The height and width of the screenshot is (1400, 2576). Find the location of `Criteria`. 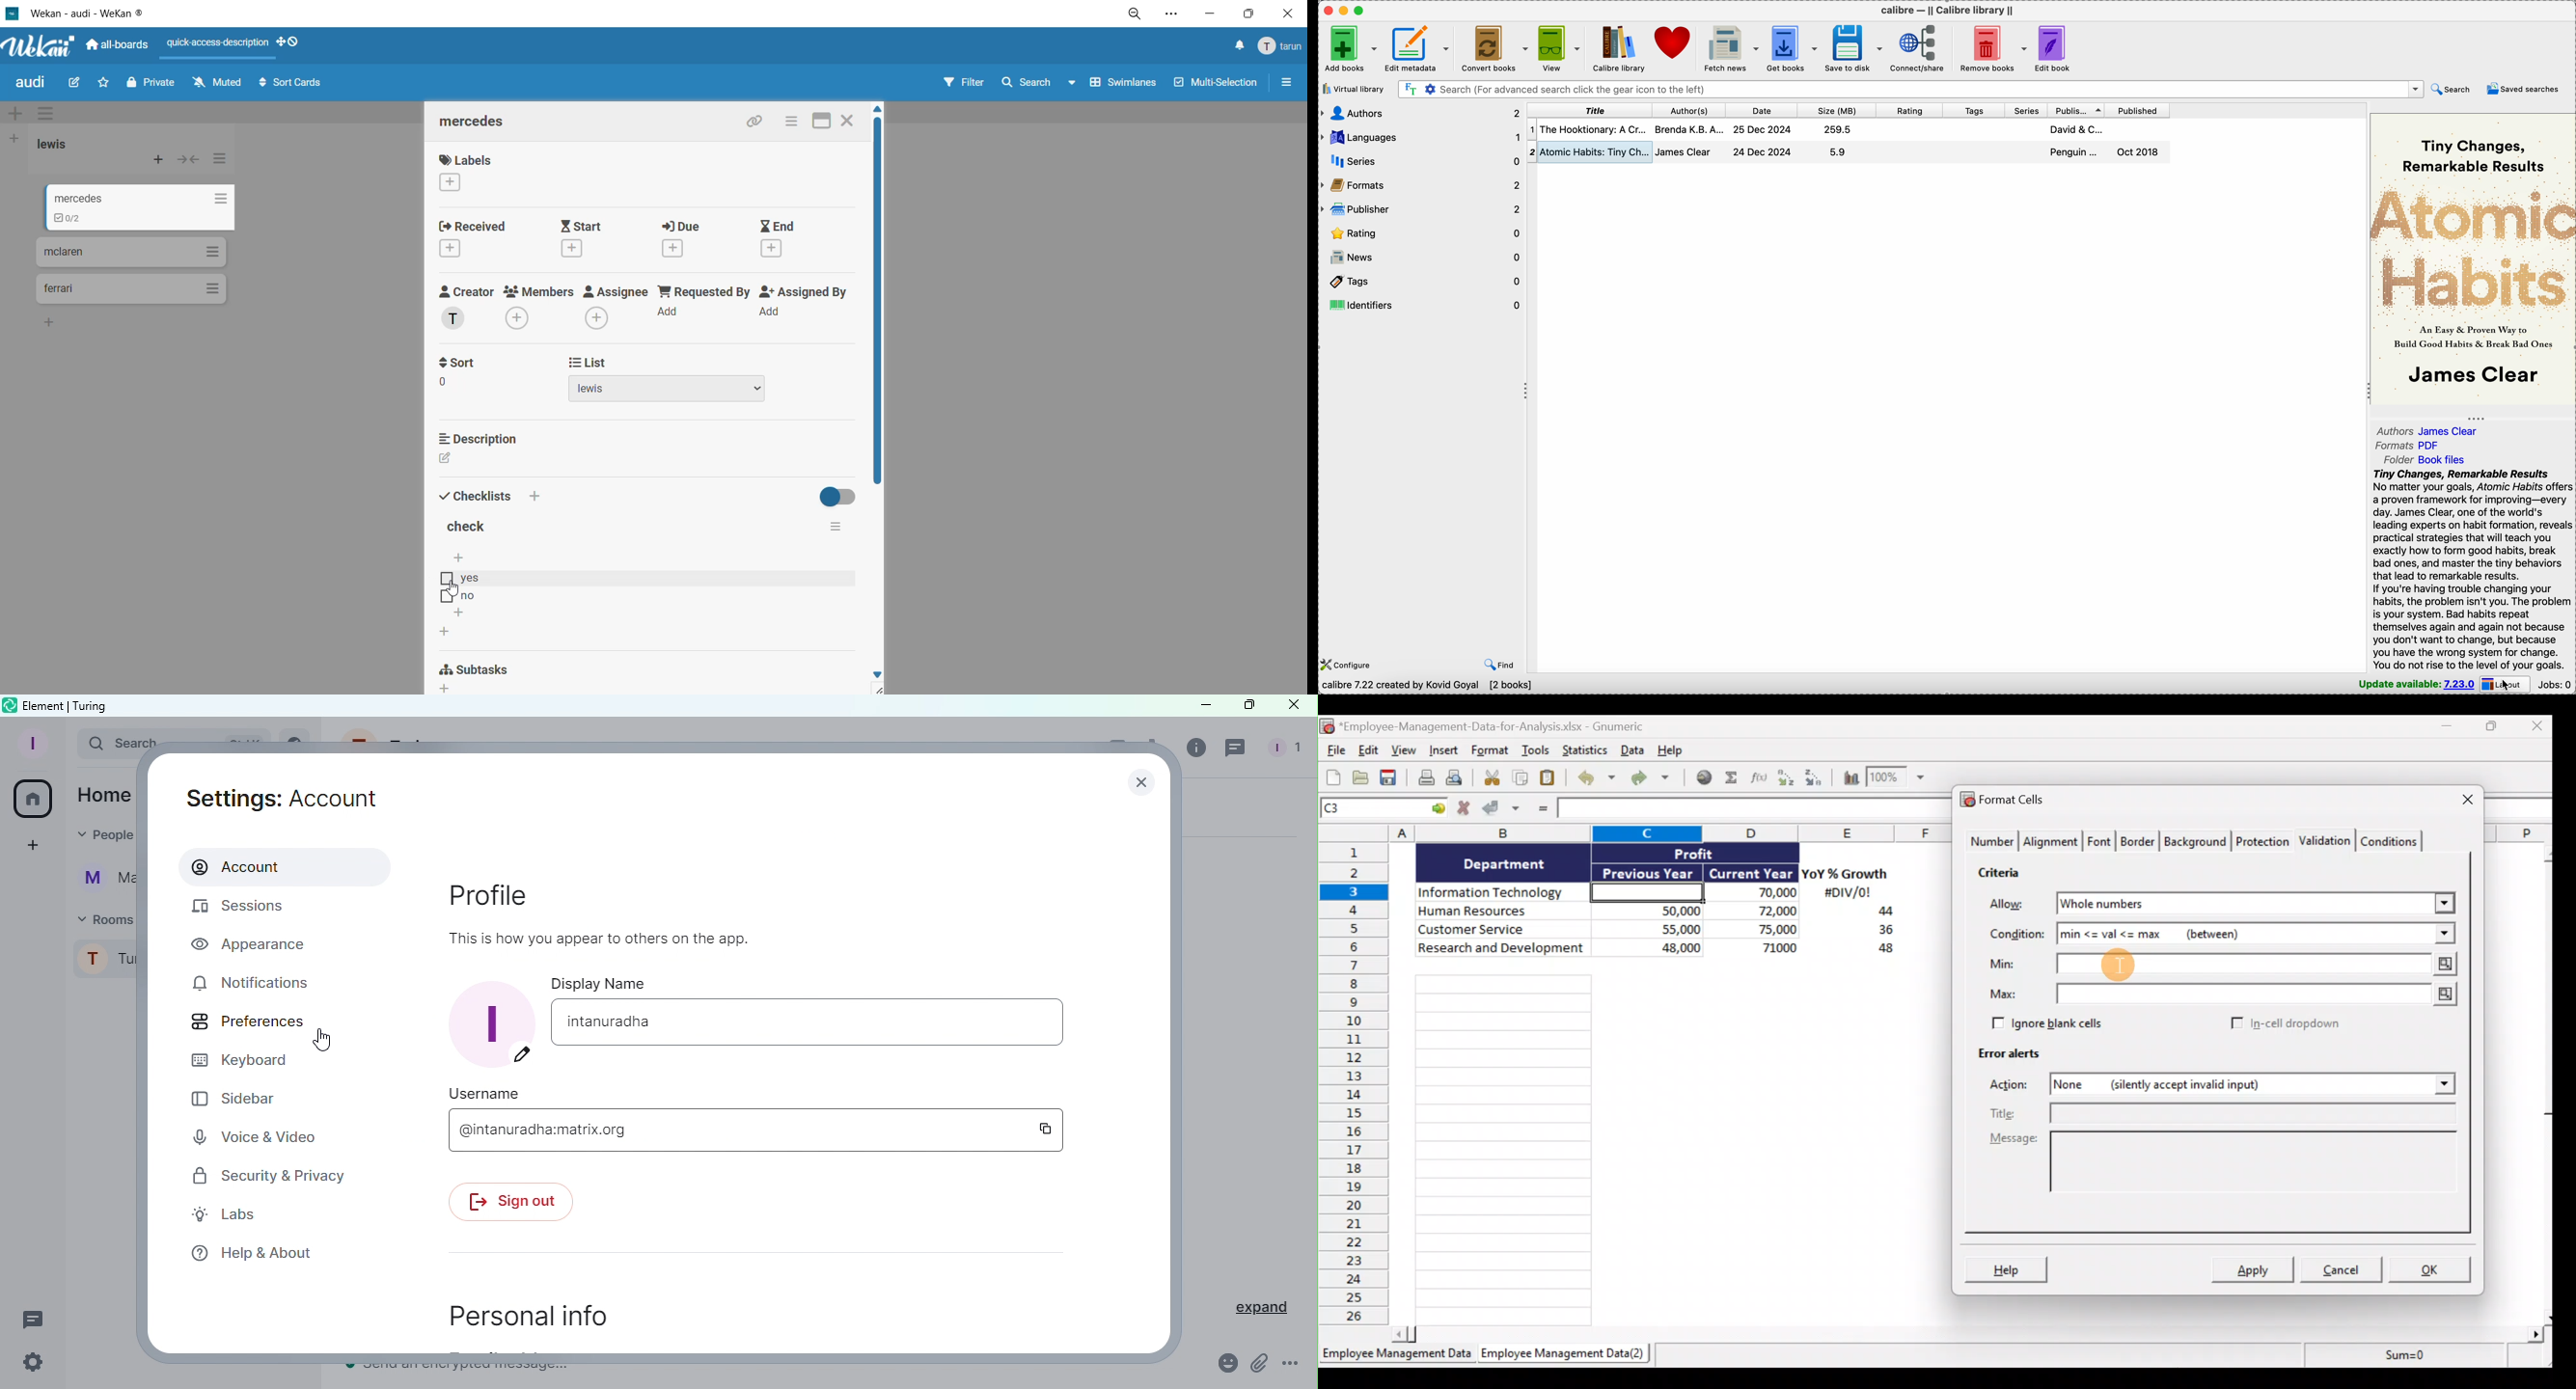

Criteria is located at coordinates (2000, 875).